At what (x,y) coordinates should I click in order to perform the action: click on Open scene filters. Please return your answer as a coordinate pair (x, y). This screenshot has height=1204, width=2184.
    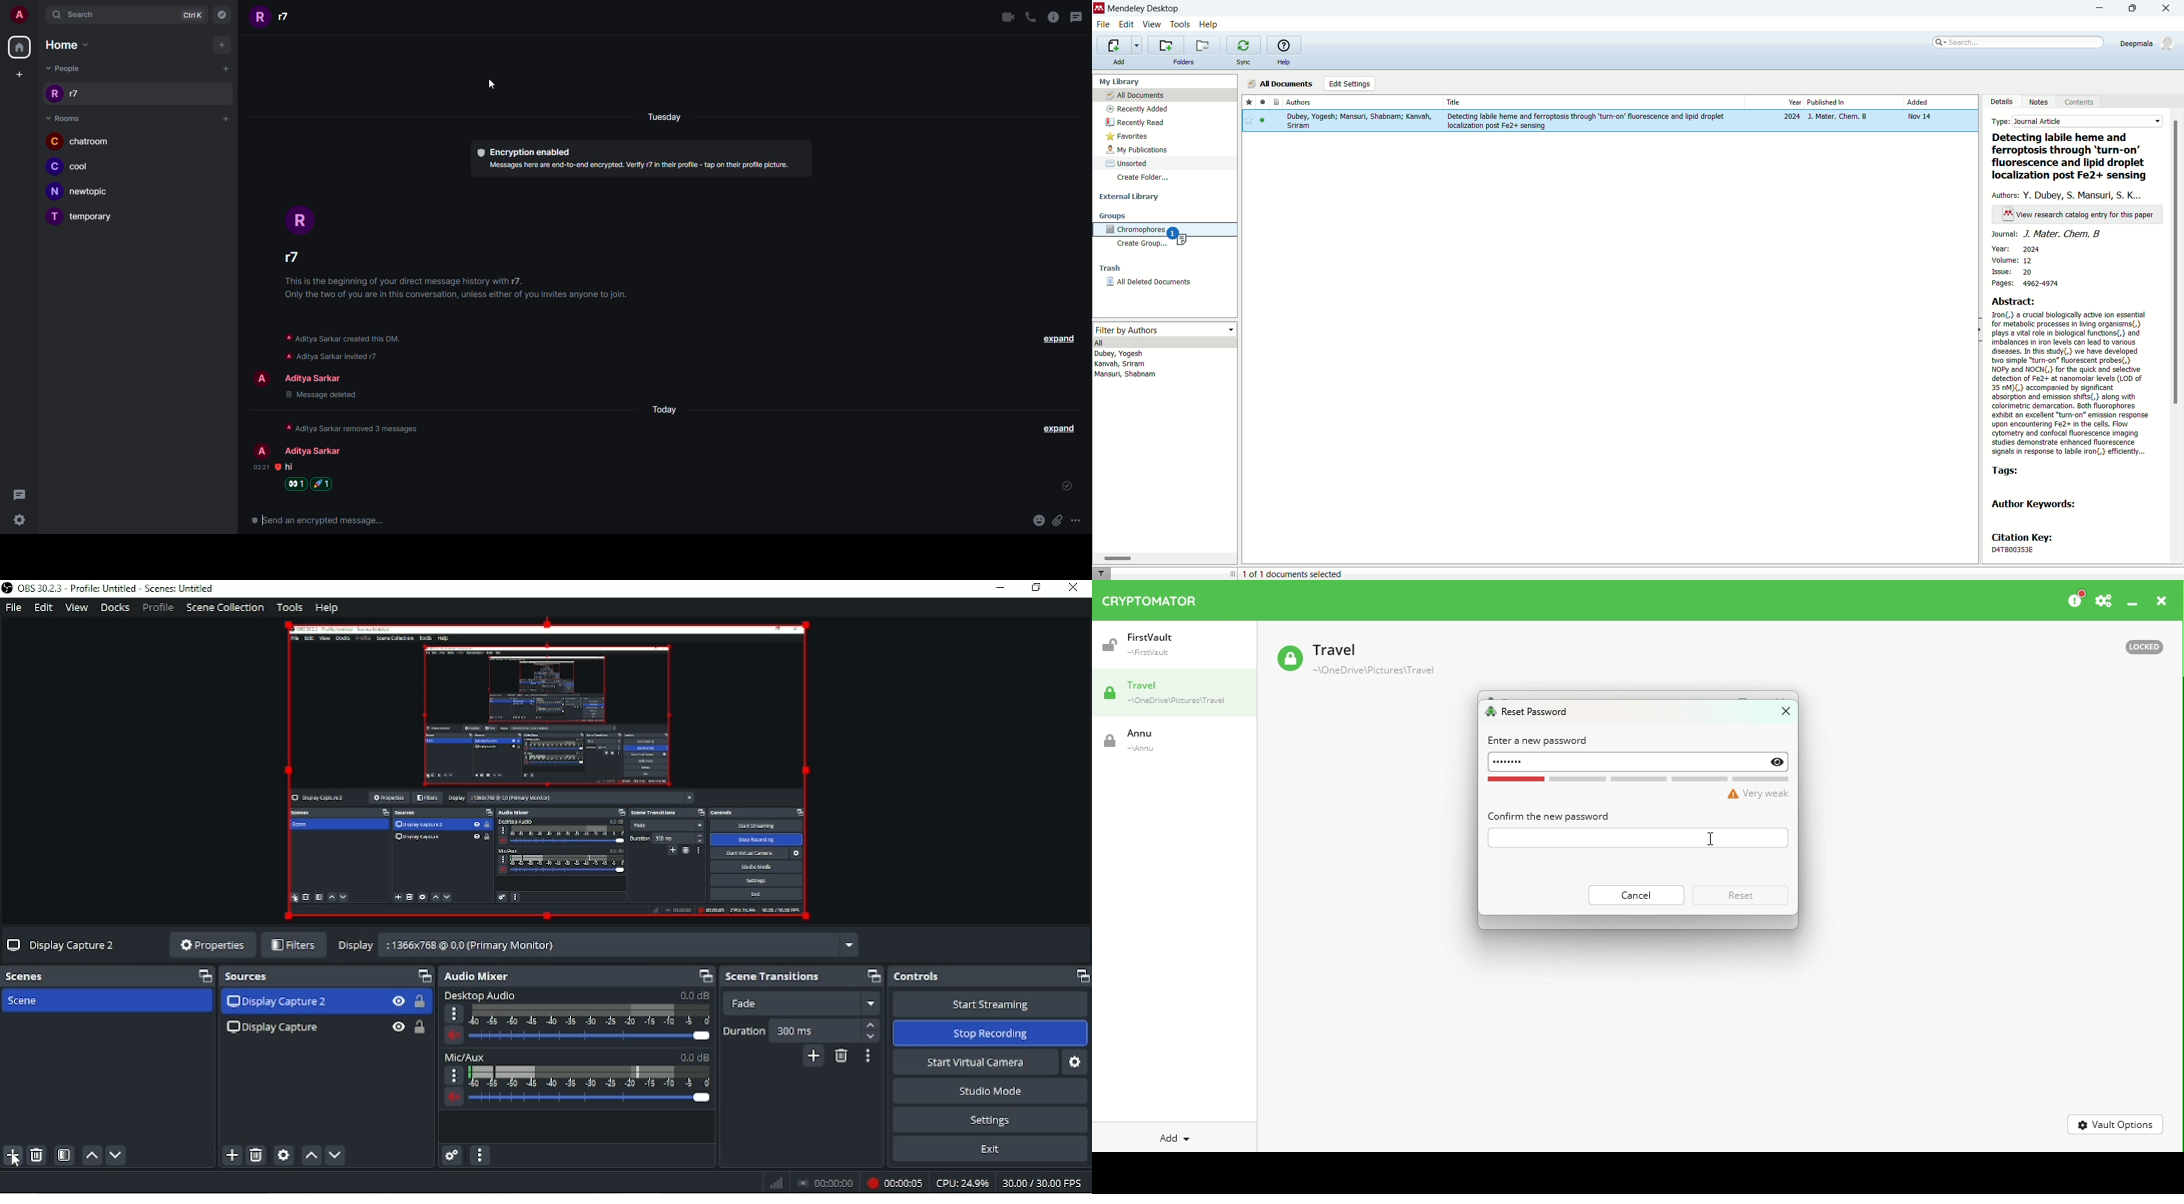
    Looking at the image, I should click on (64, 1155).